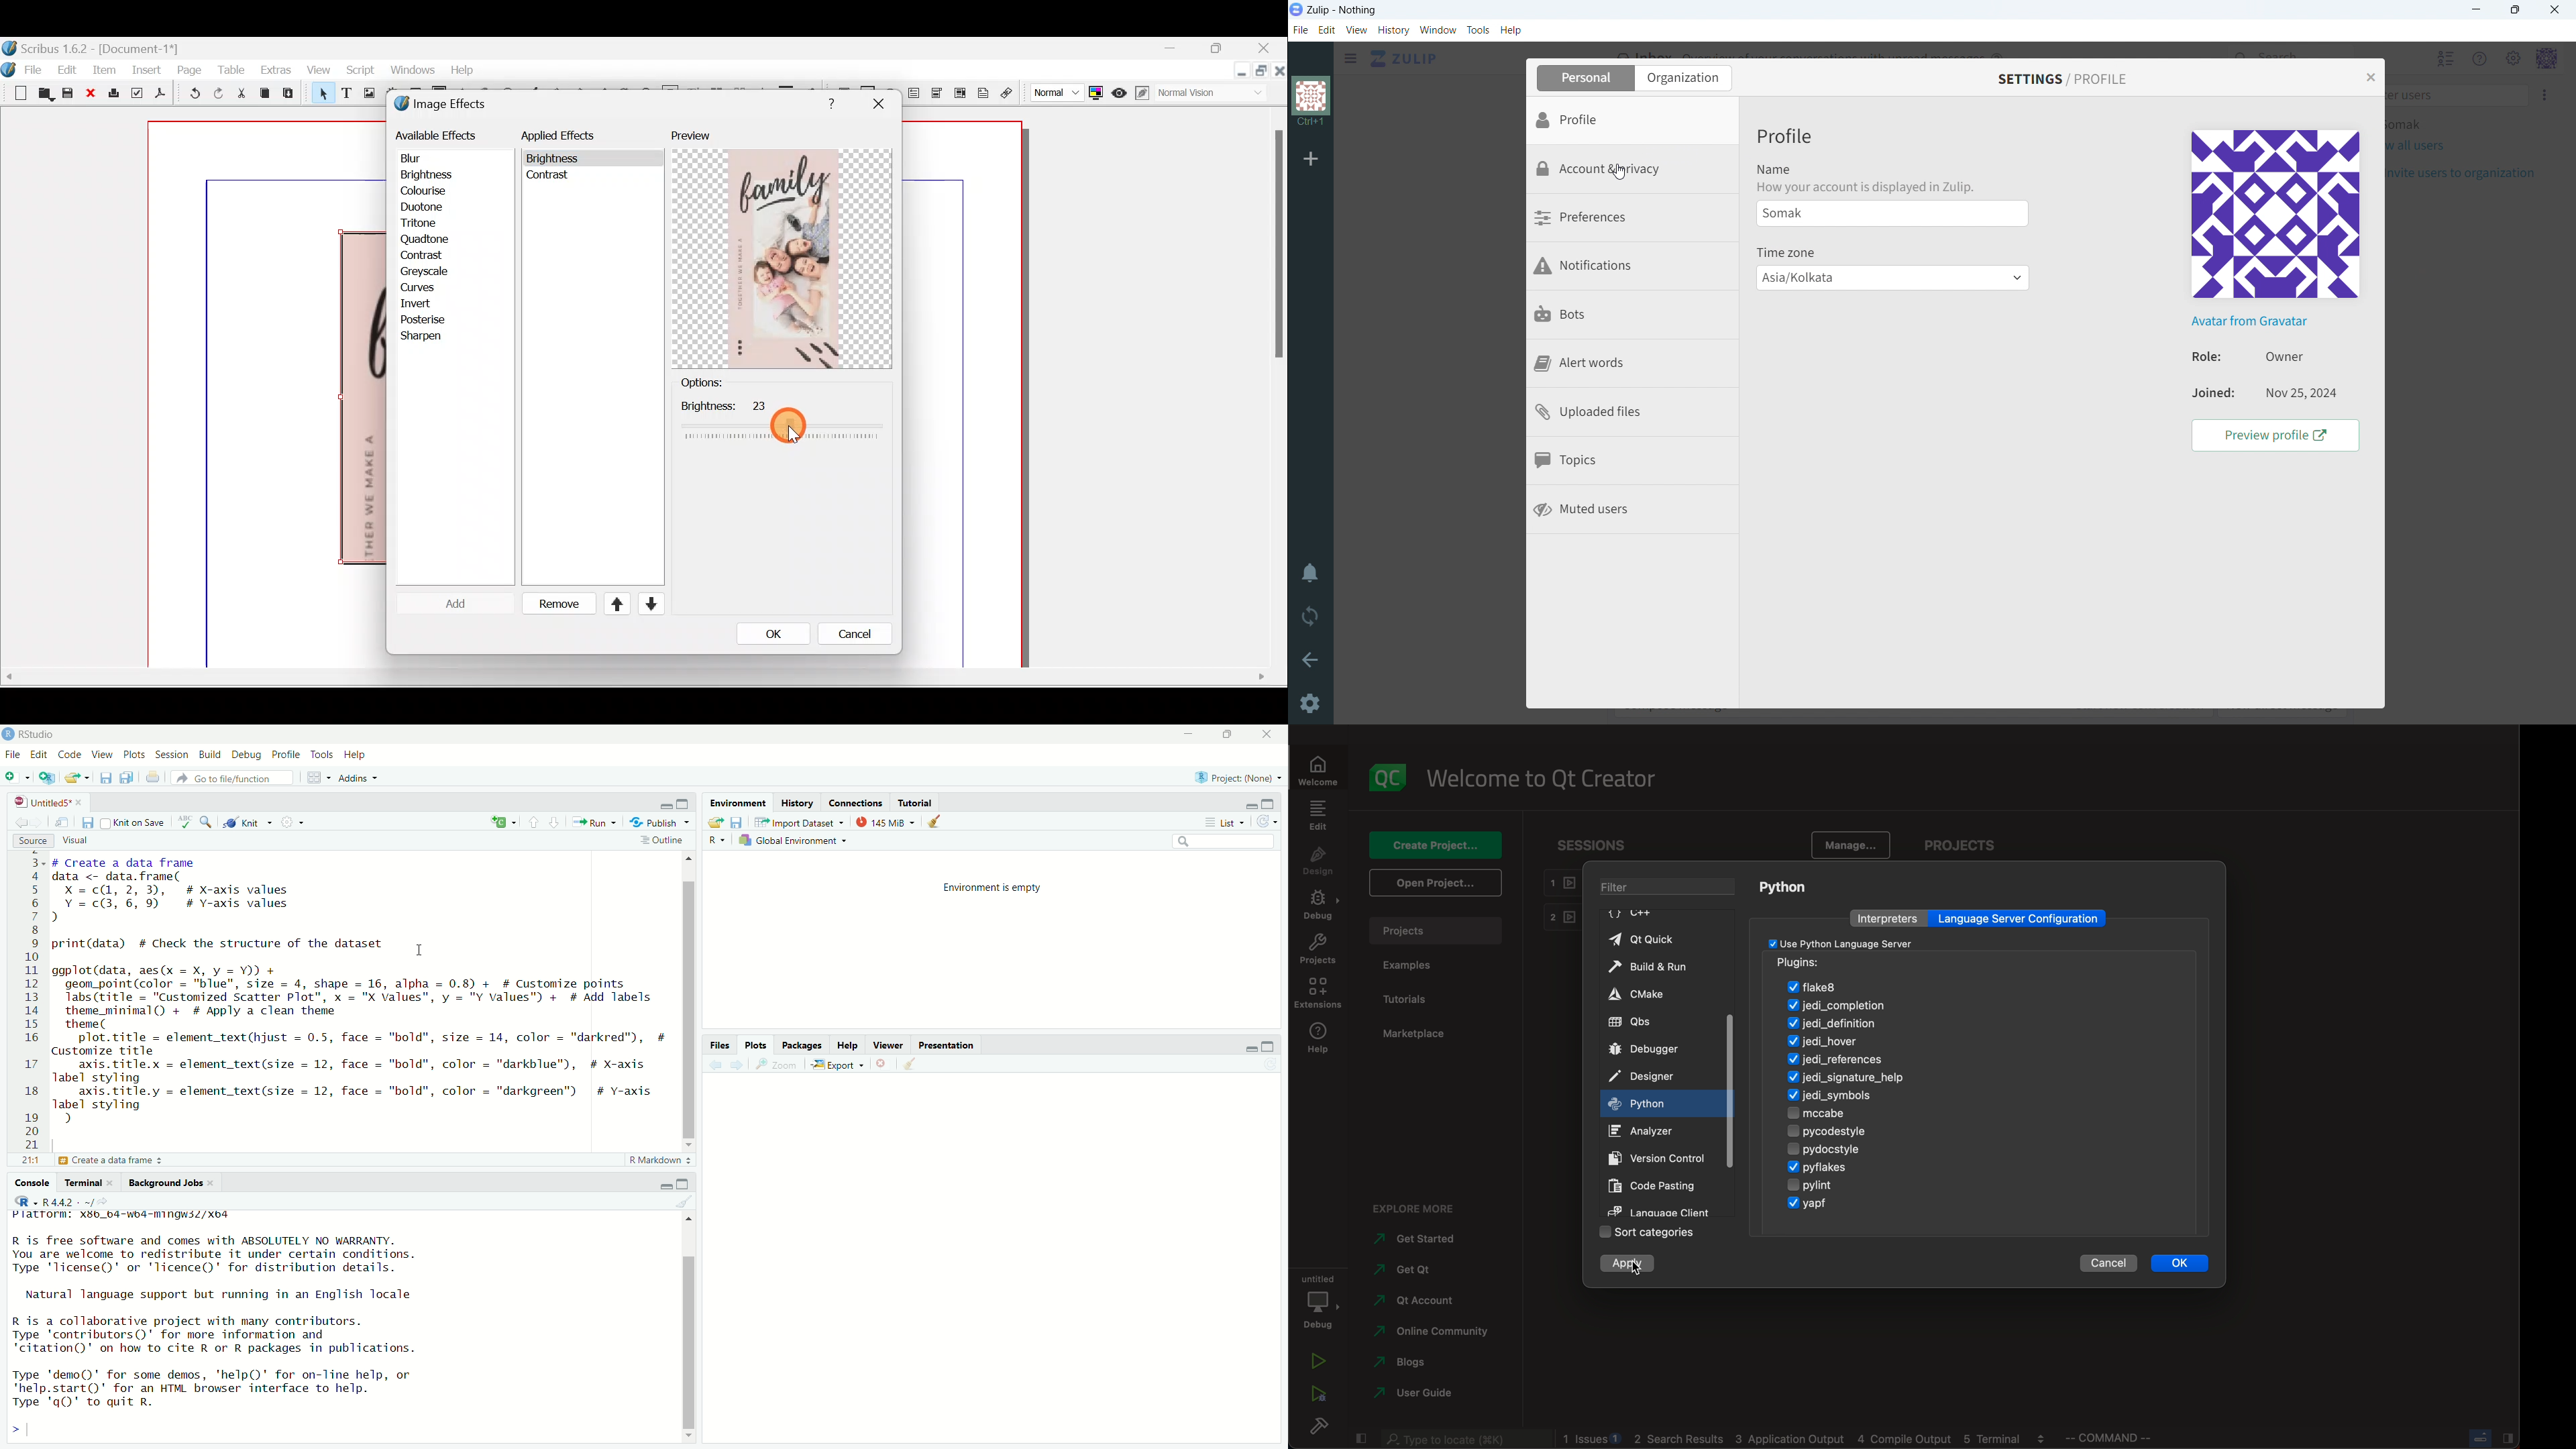  What do you see at coordinates (1851, 1023) in the screenshot?
I see `definition` at bounding box center [1851, 1023].